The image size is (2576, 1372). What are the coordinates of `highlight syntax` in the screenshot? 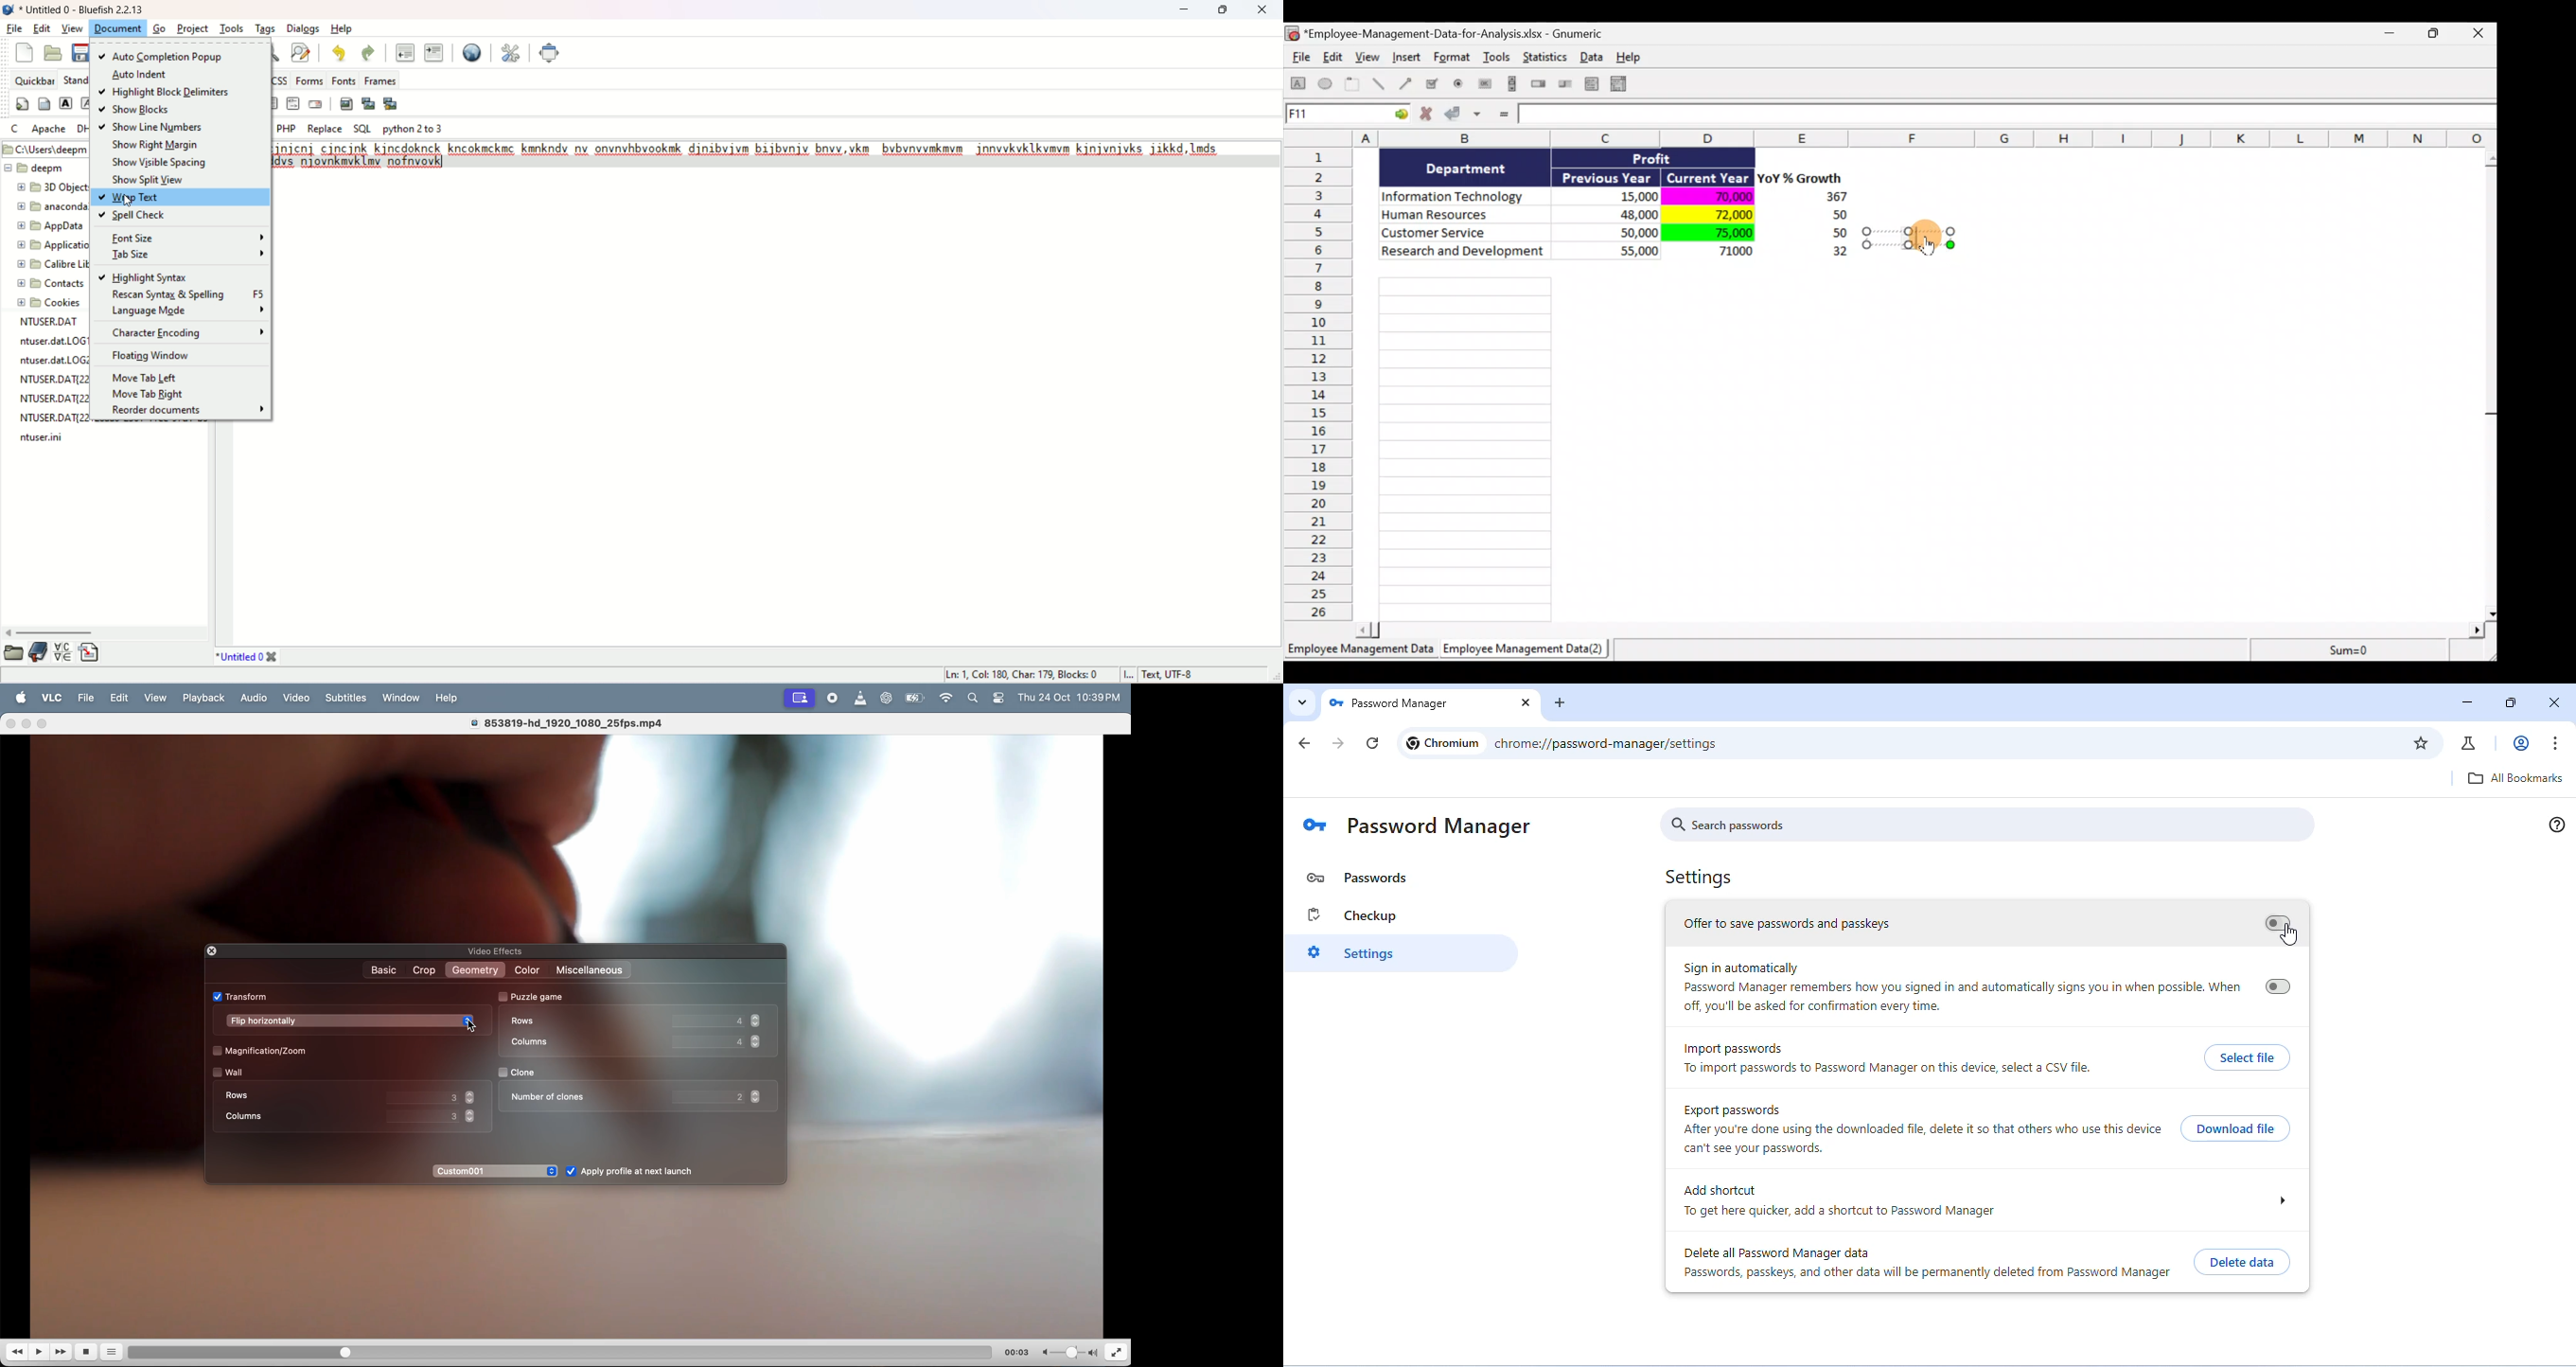 It's located at (146, 276).